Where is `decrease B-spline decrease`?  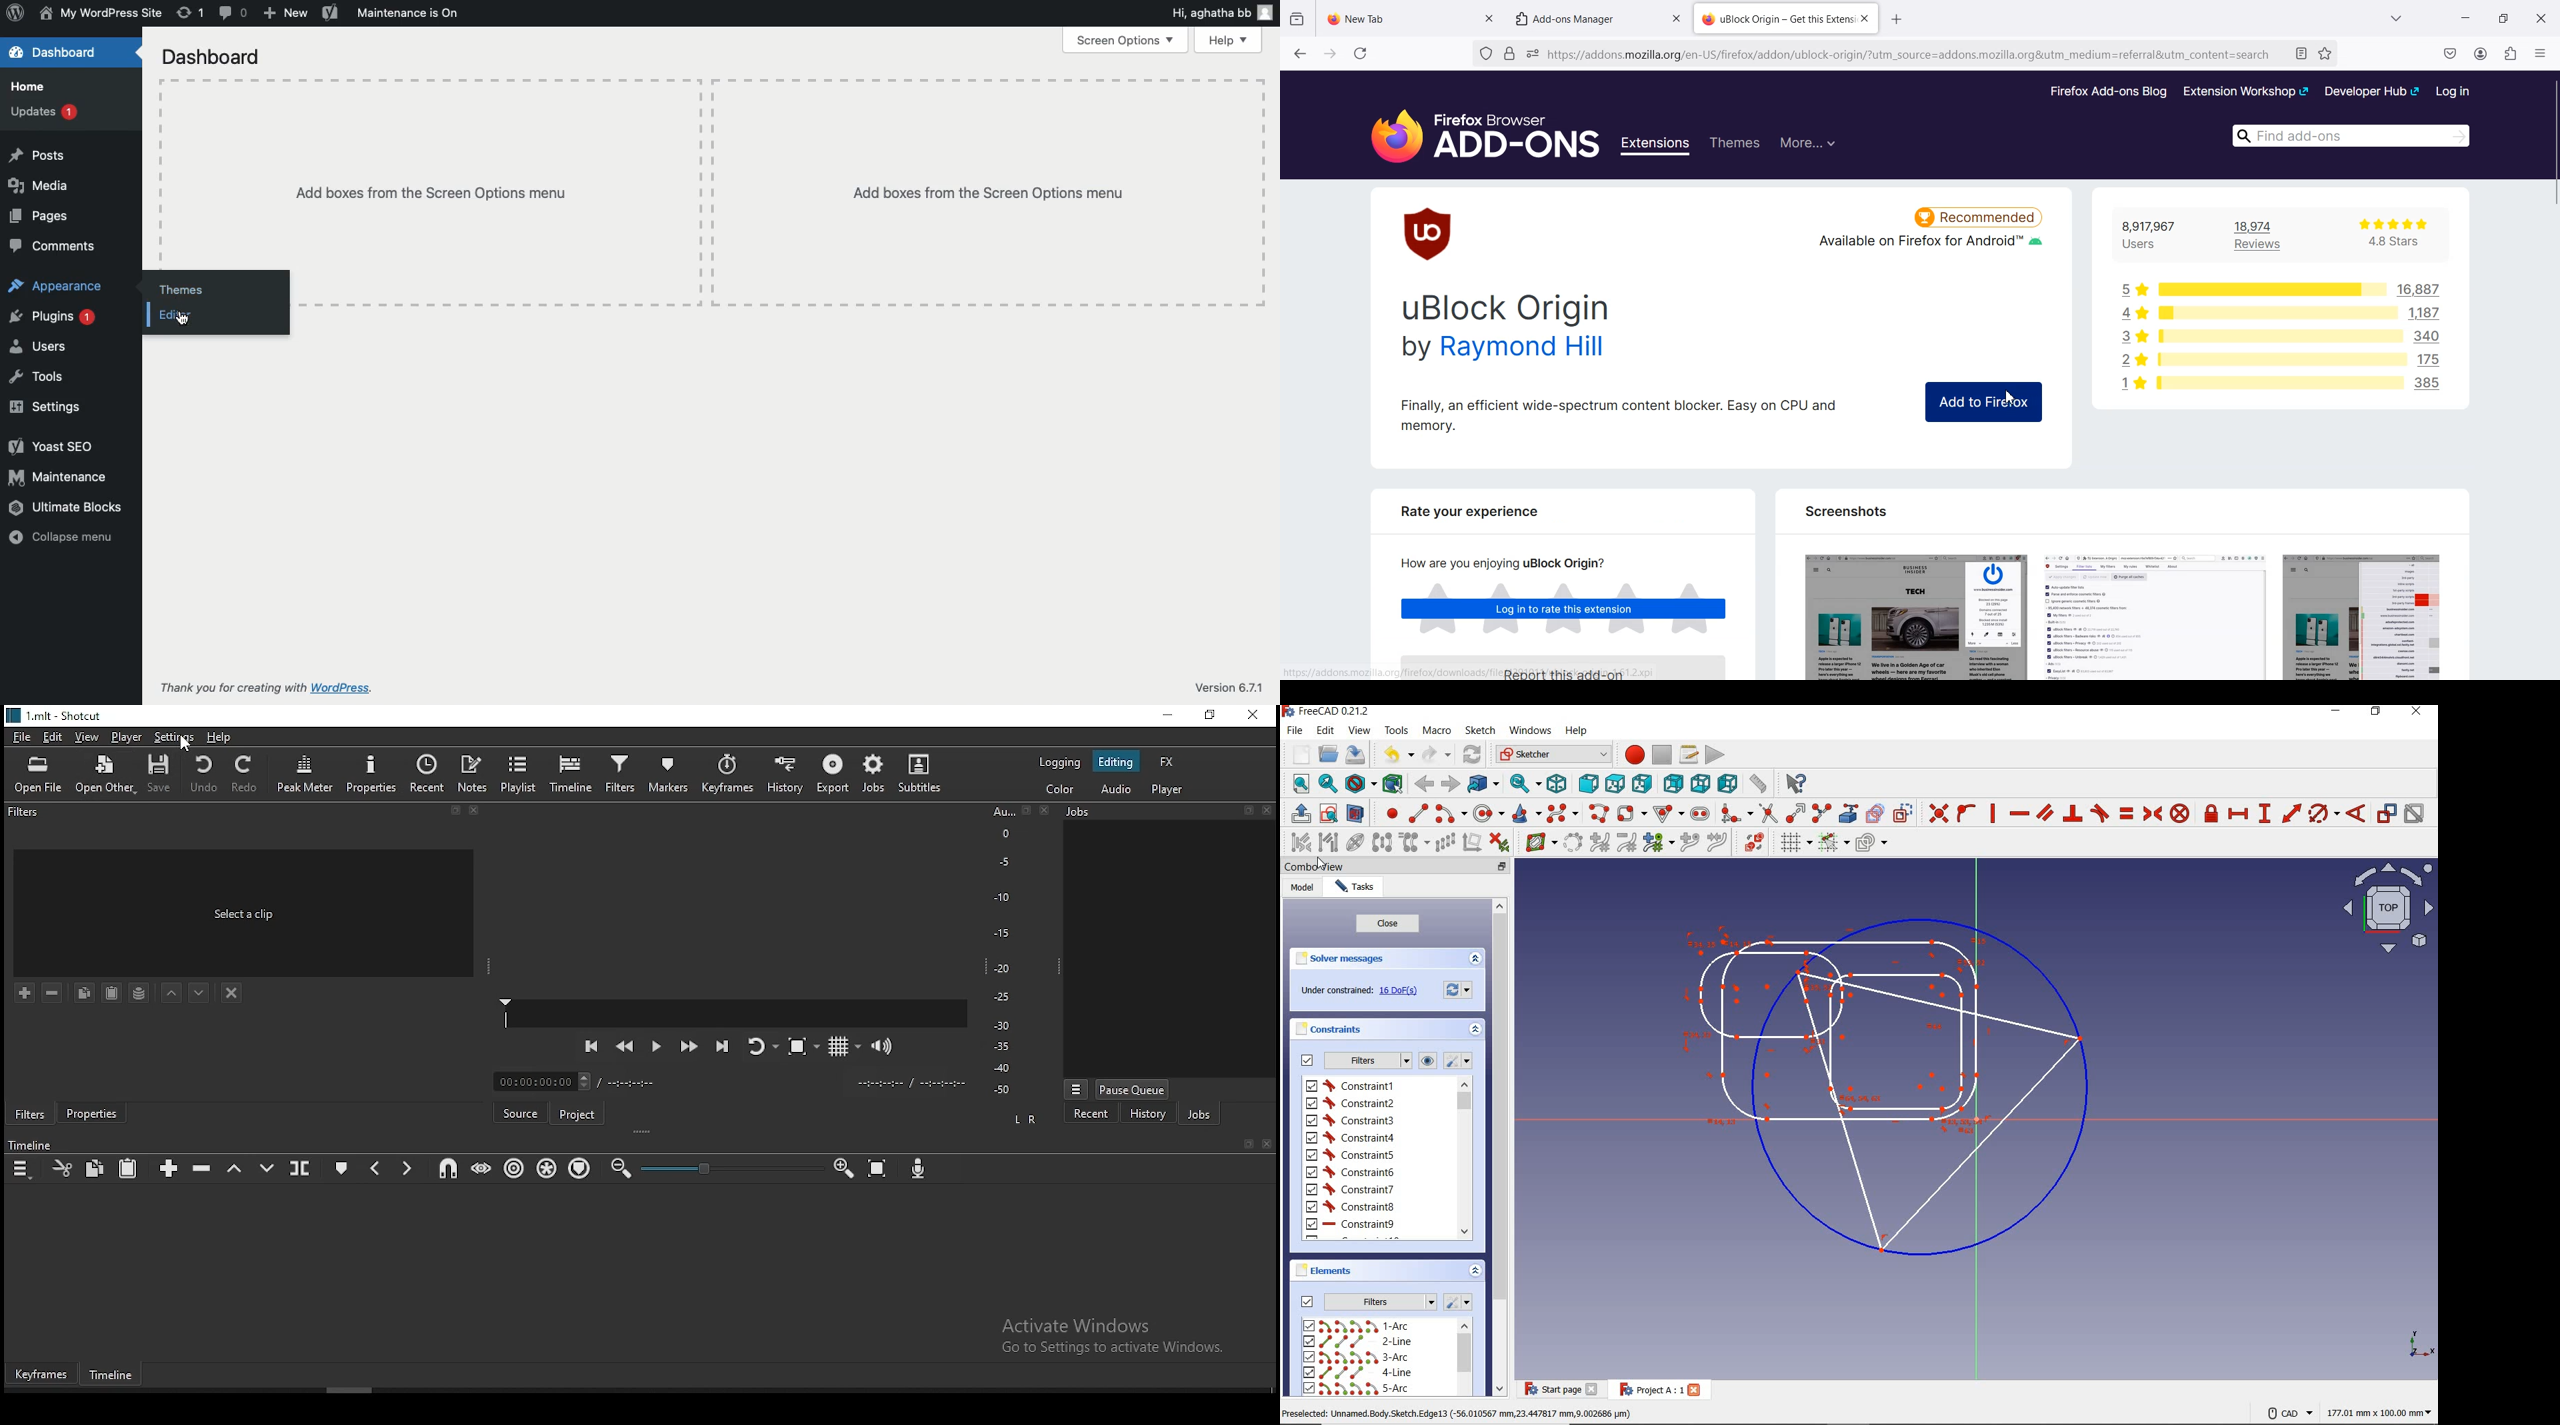 decrease B-spline decrease is located at coordinates (1628, 844).